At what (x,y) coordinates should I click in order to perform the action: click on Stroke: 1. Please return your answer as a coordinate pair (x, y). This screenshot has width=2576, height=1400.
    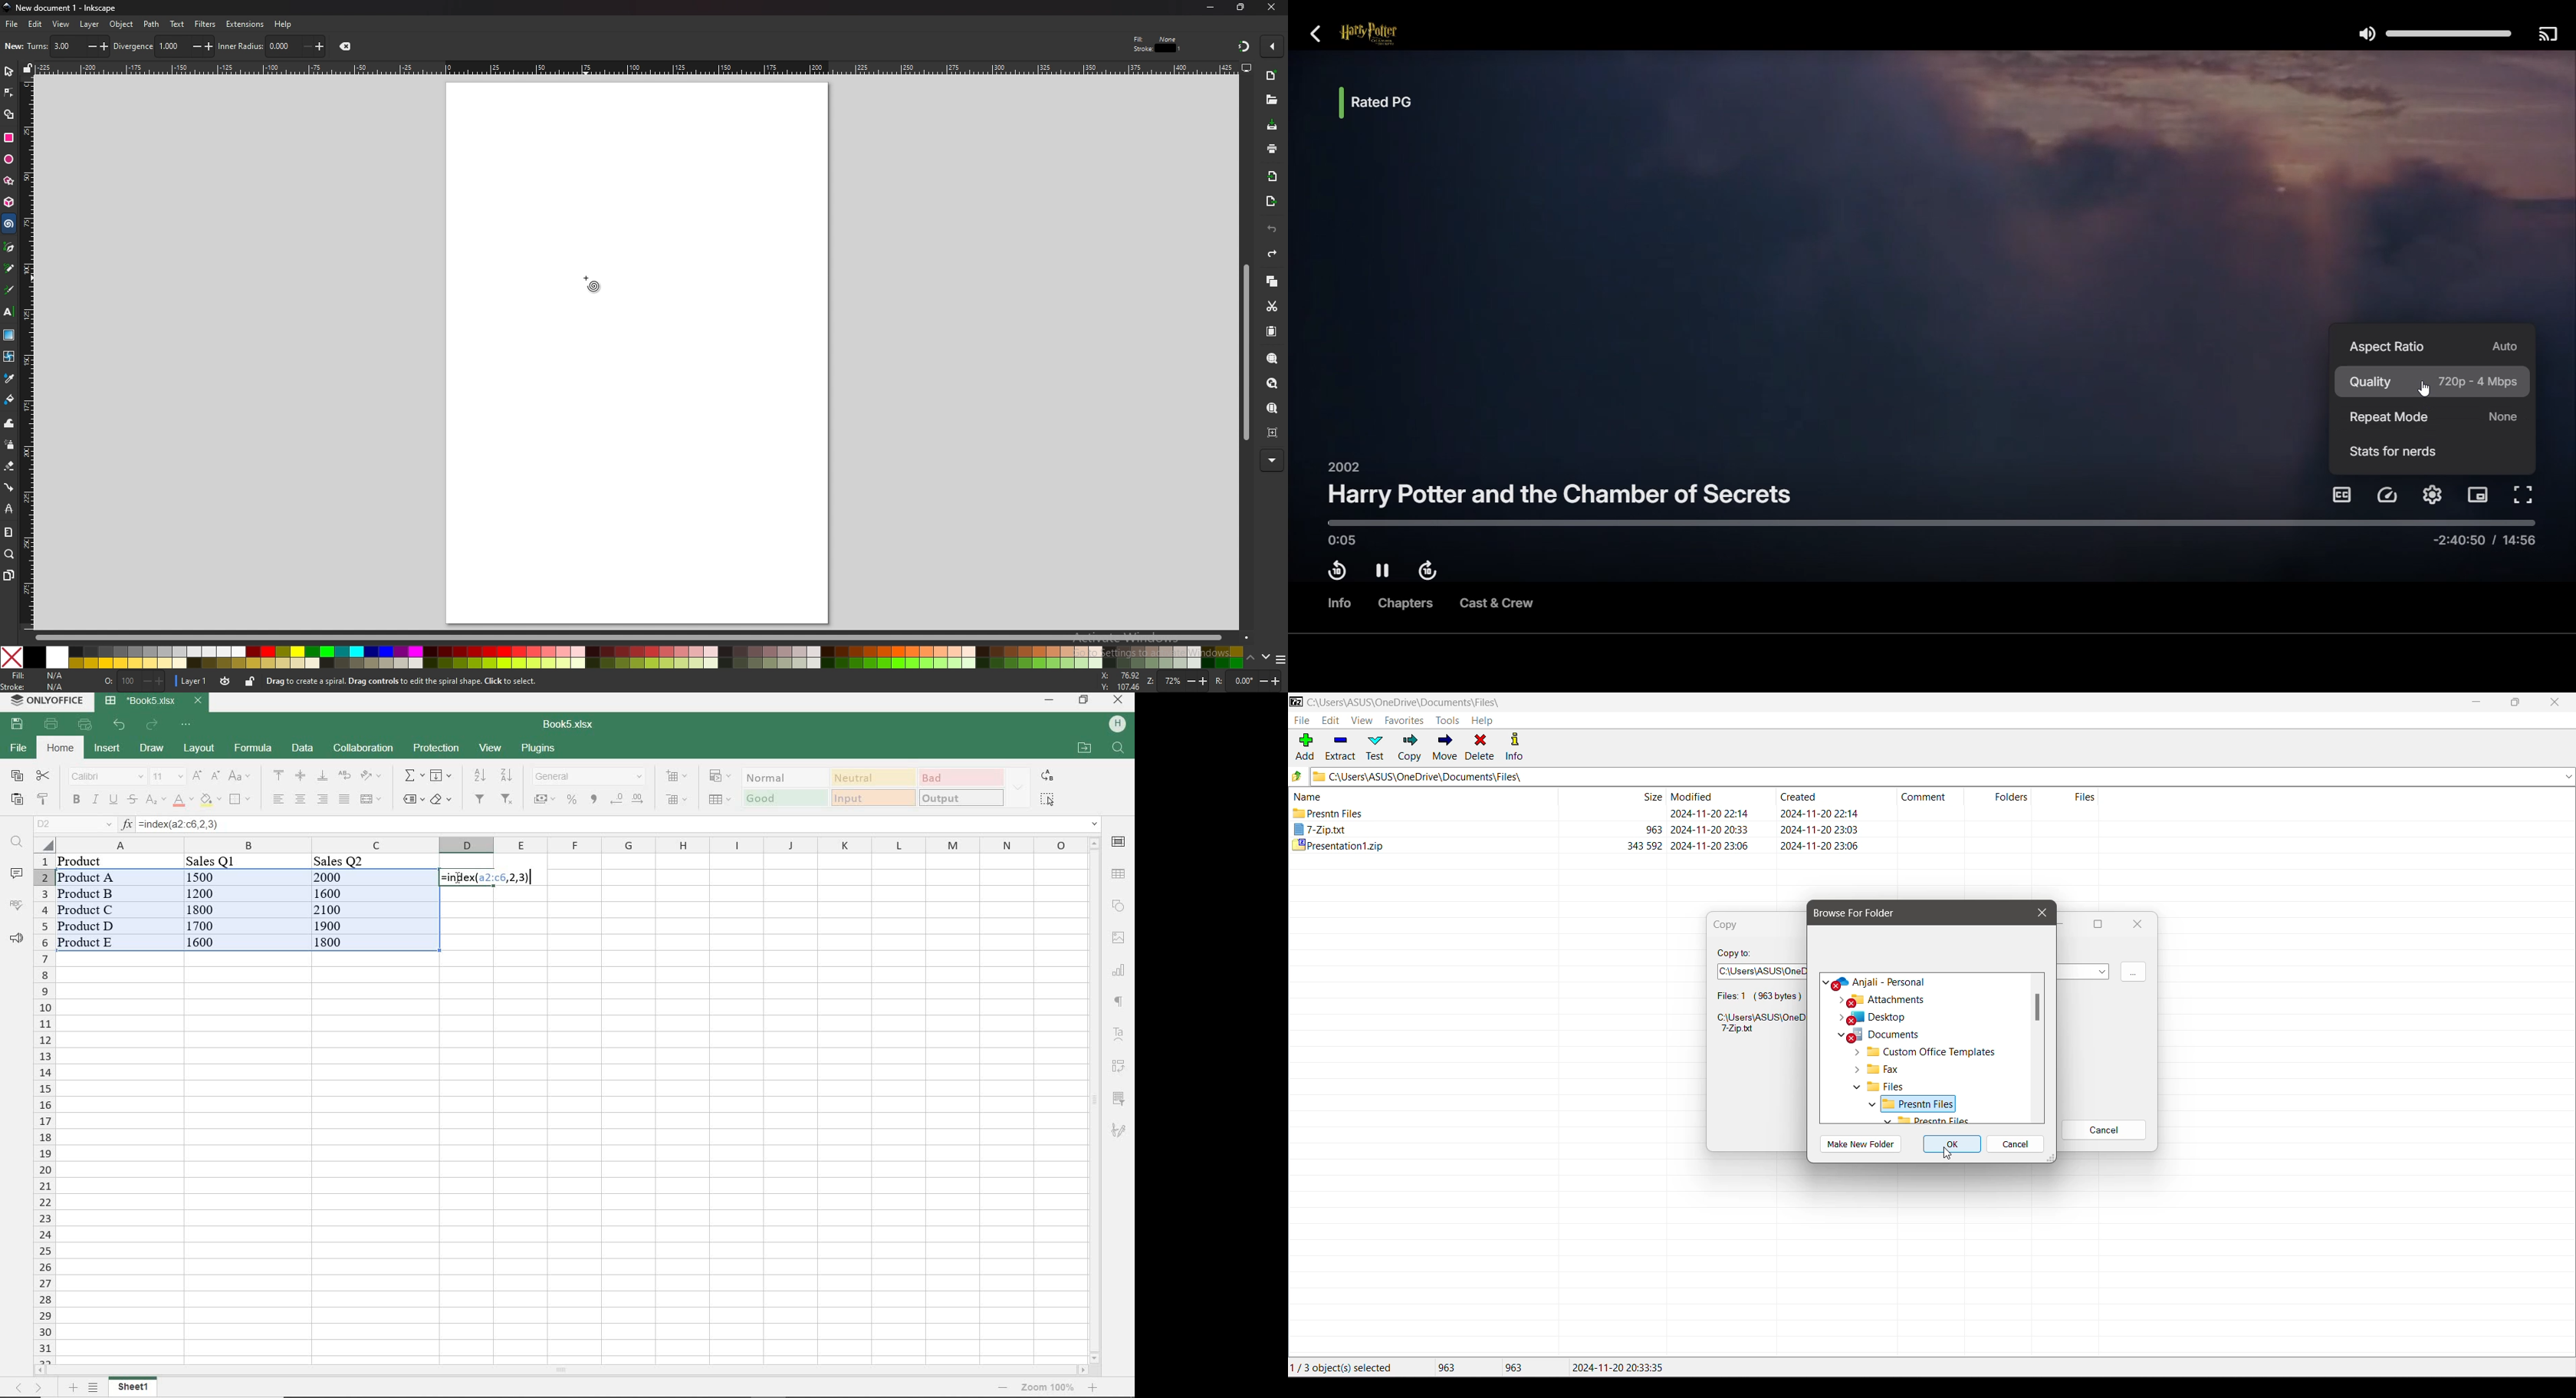
    Looking at the image, I should click on (1158, 48).